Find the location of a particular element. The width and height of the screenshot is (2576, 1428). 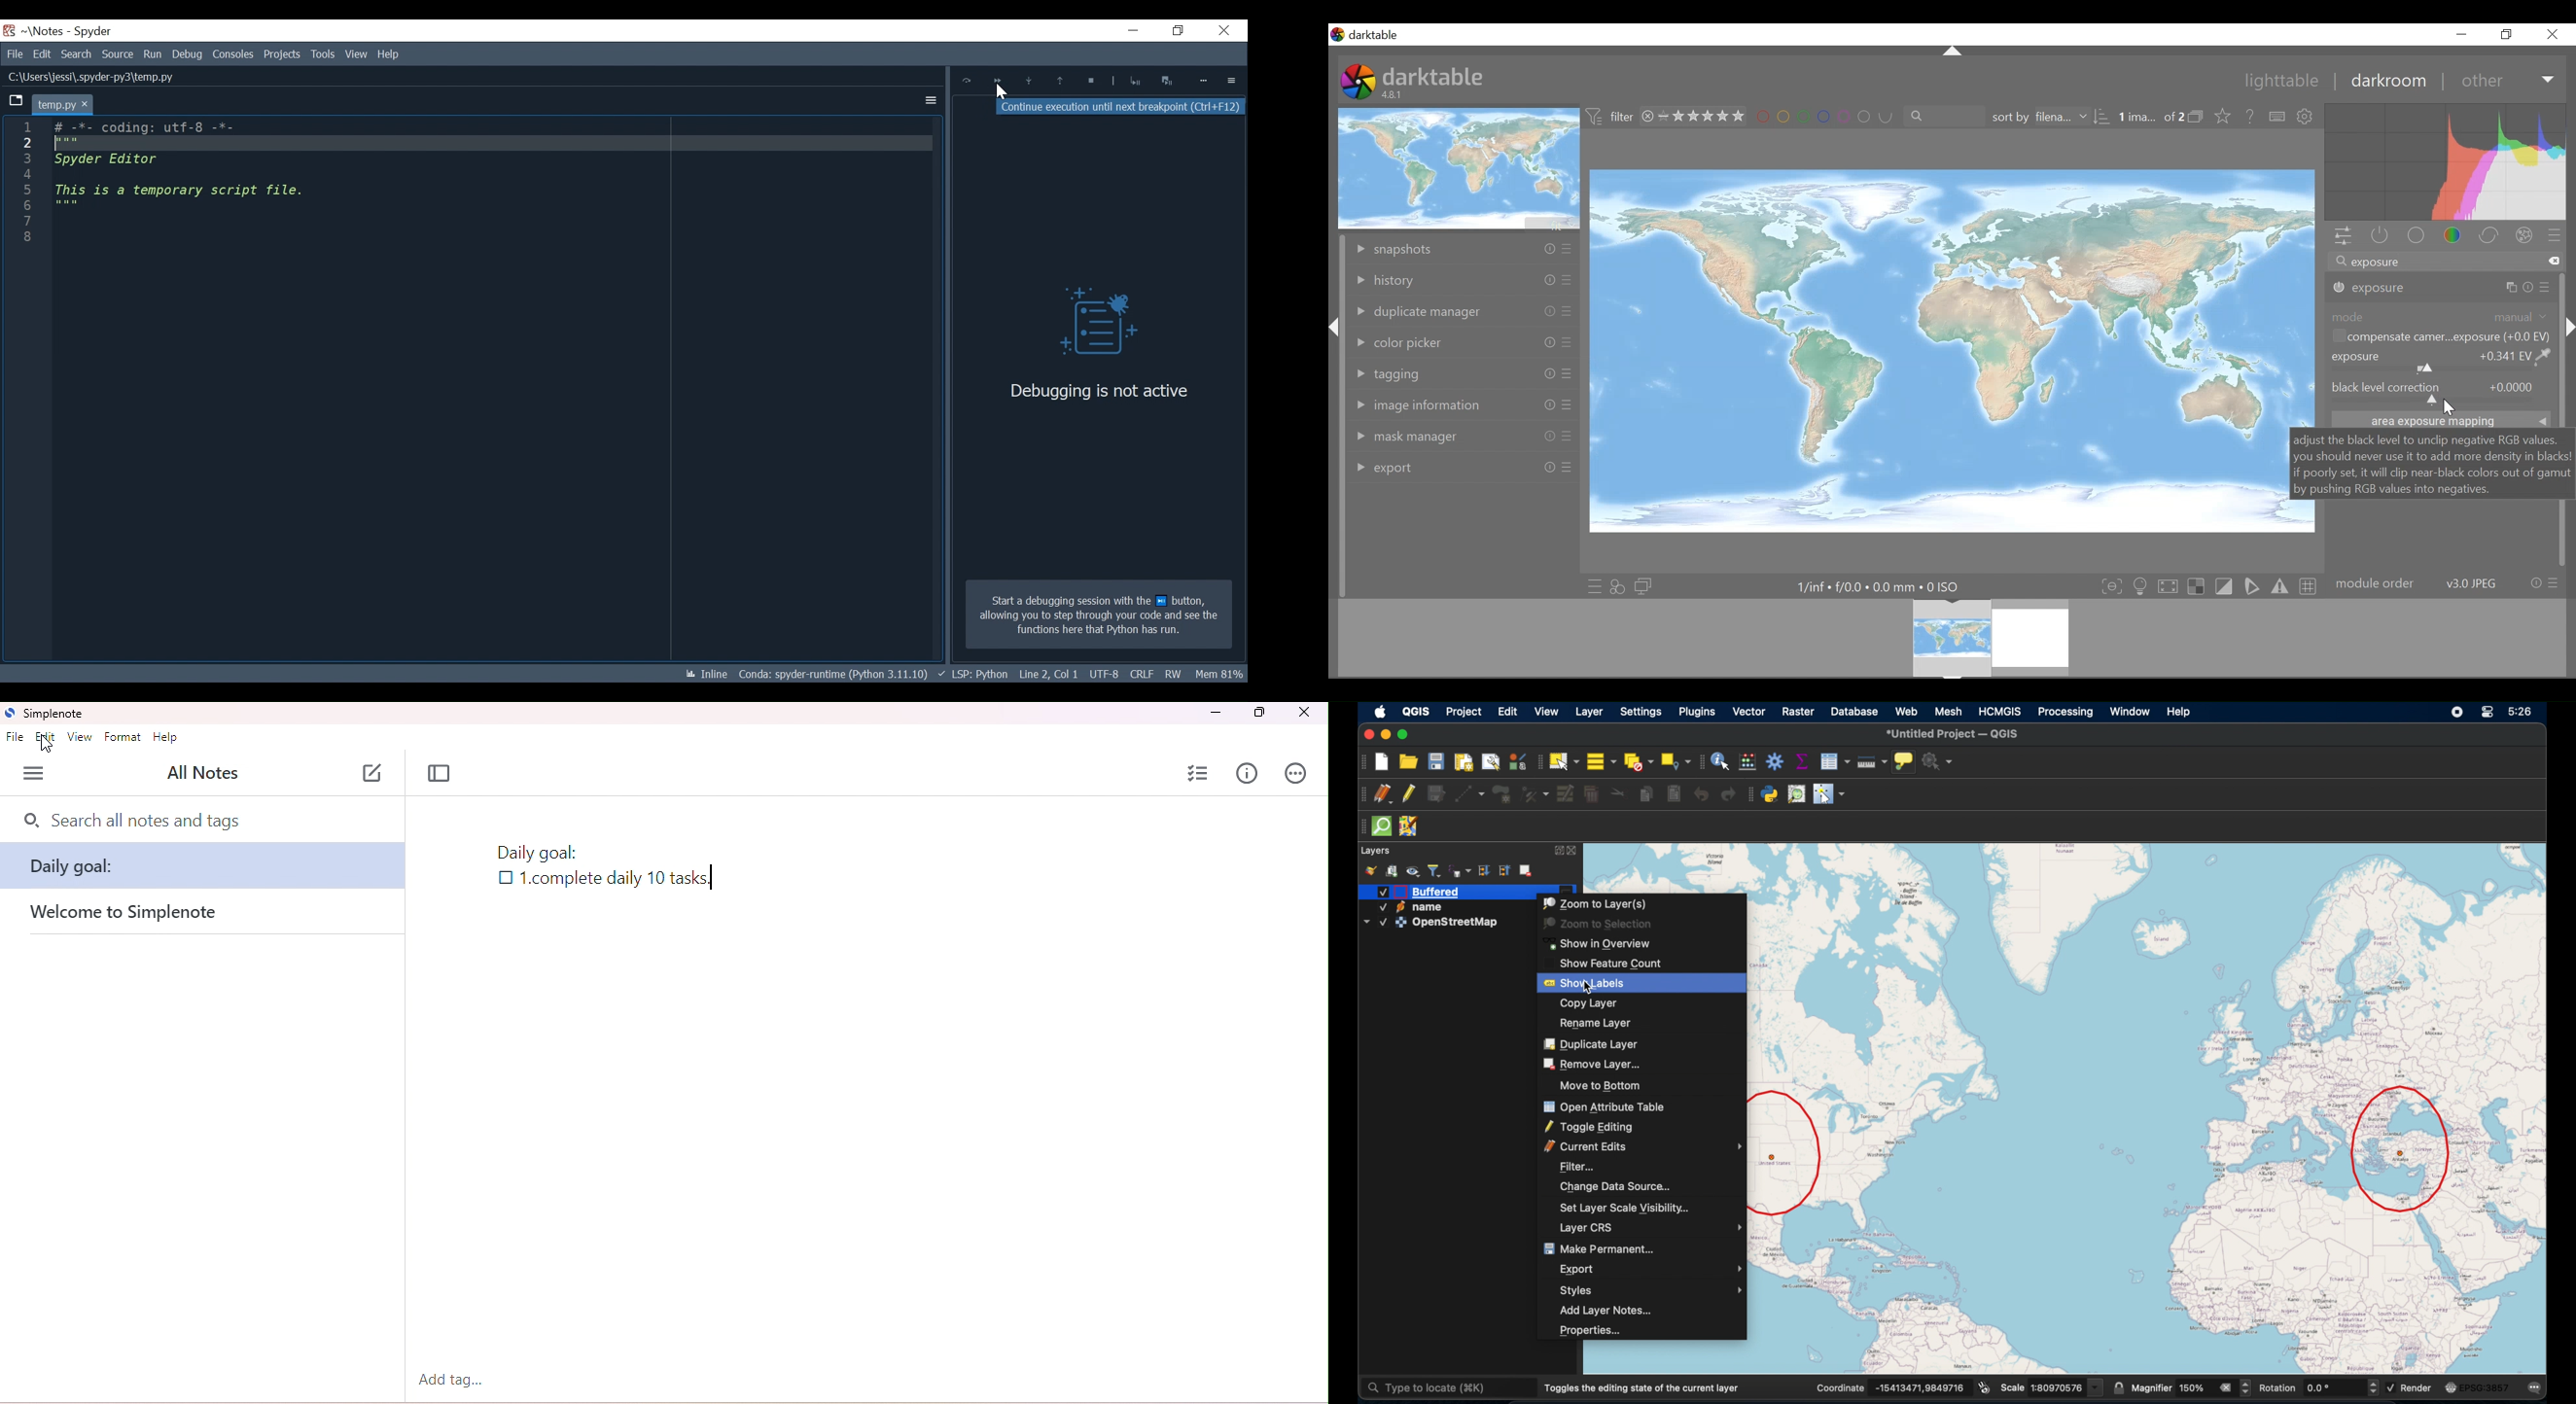

1/inf+f/00xmm*0ISO is located at coordinates (1876, 587).